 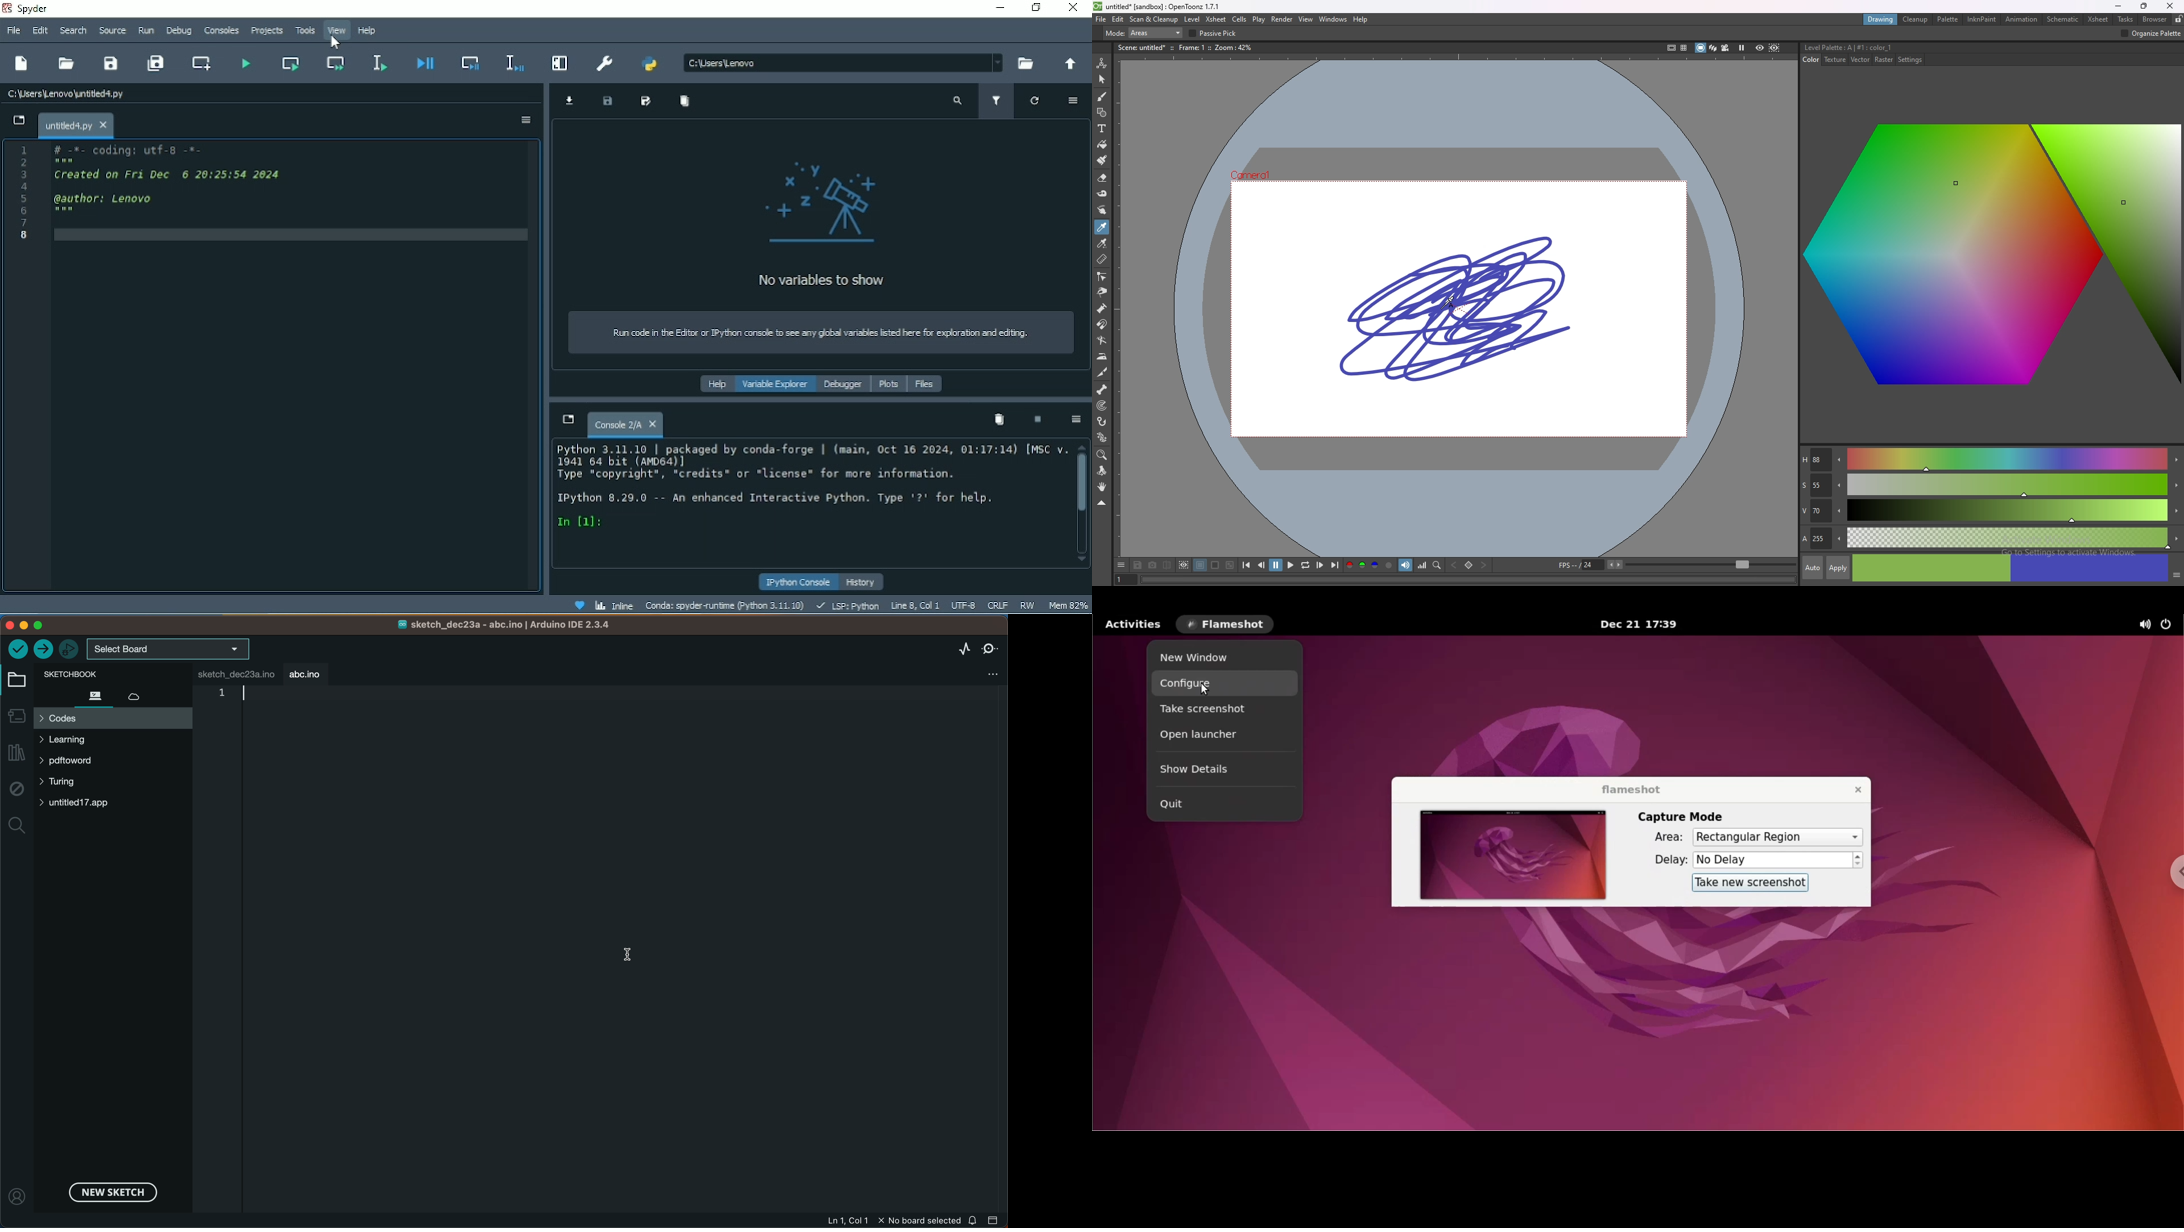 I want to click on Run current cell and go to the next one, so click(x=339, y=63).